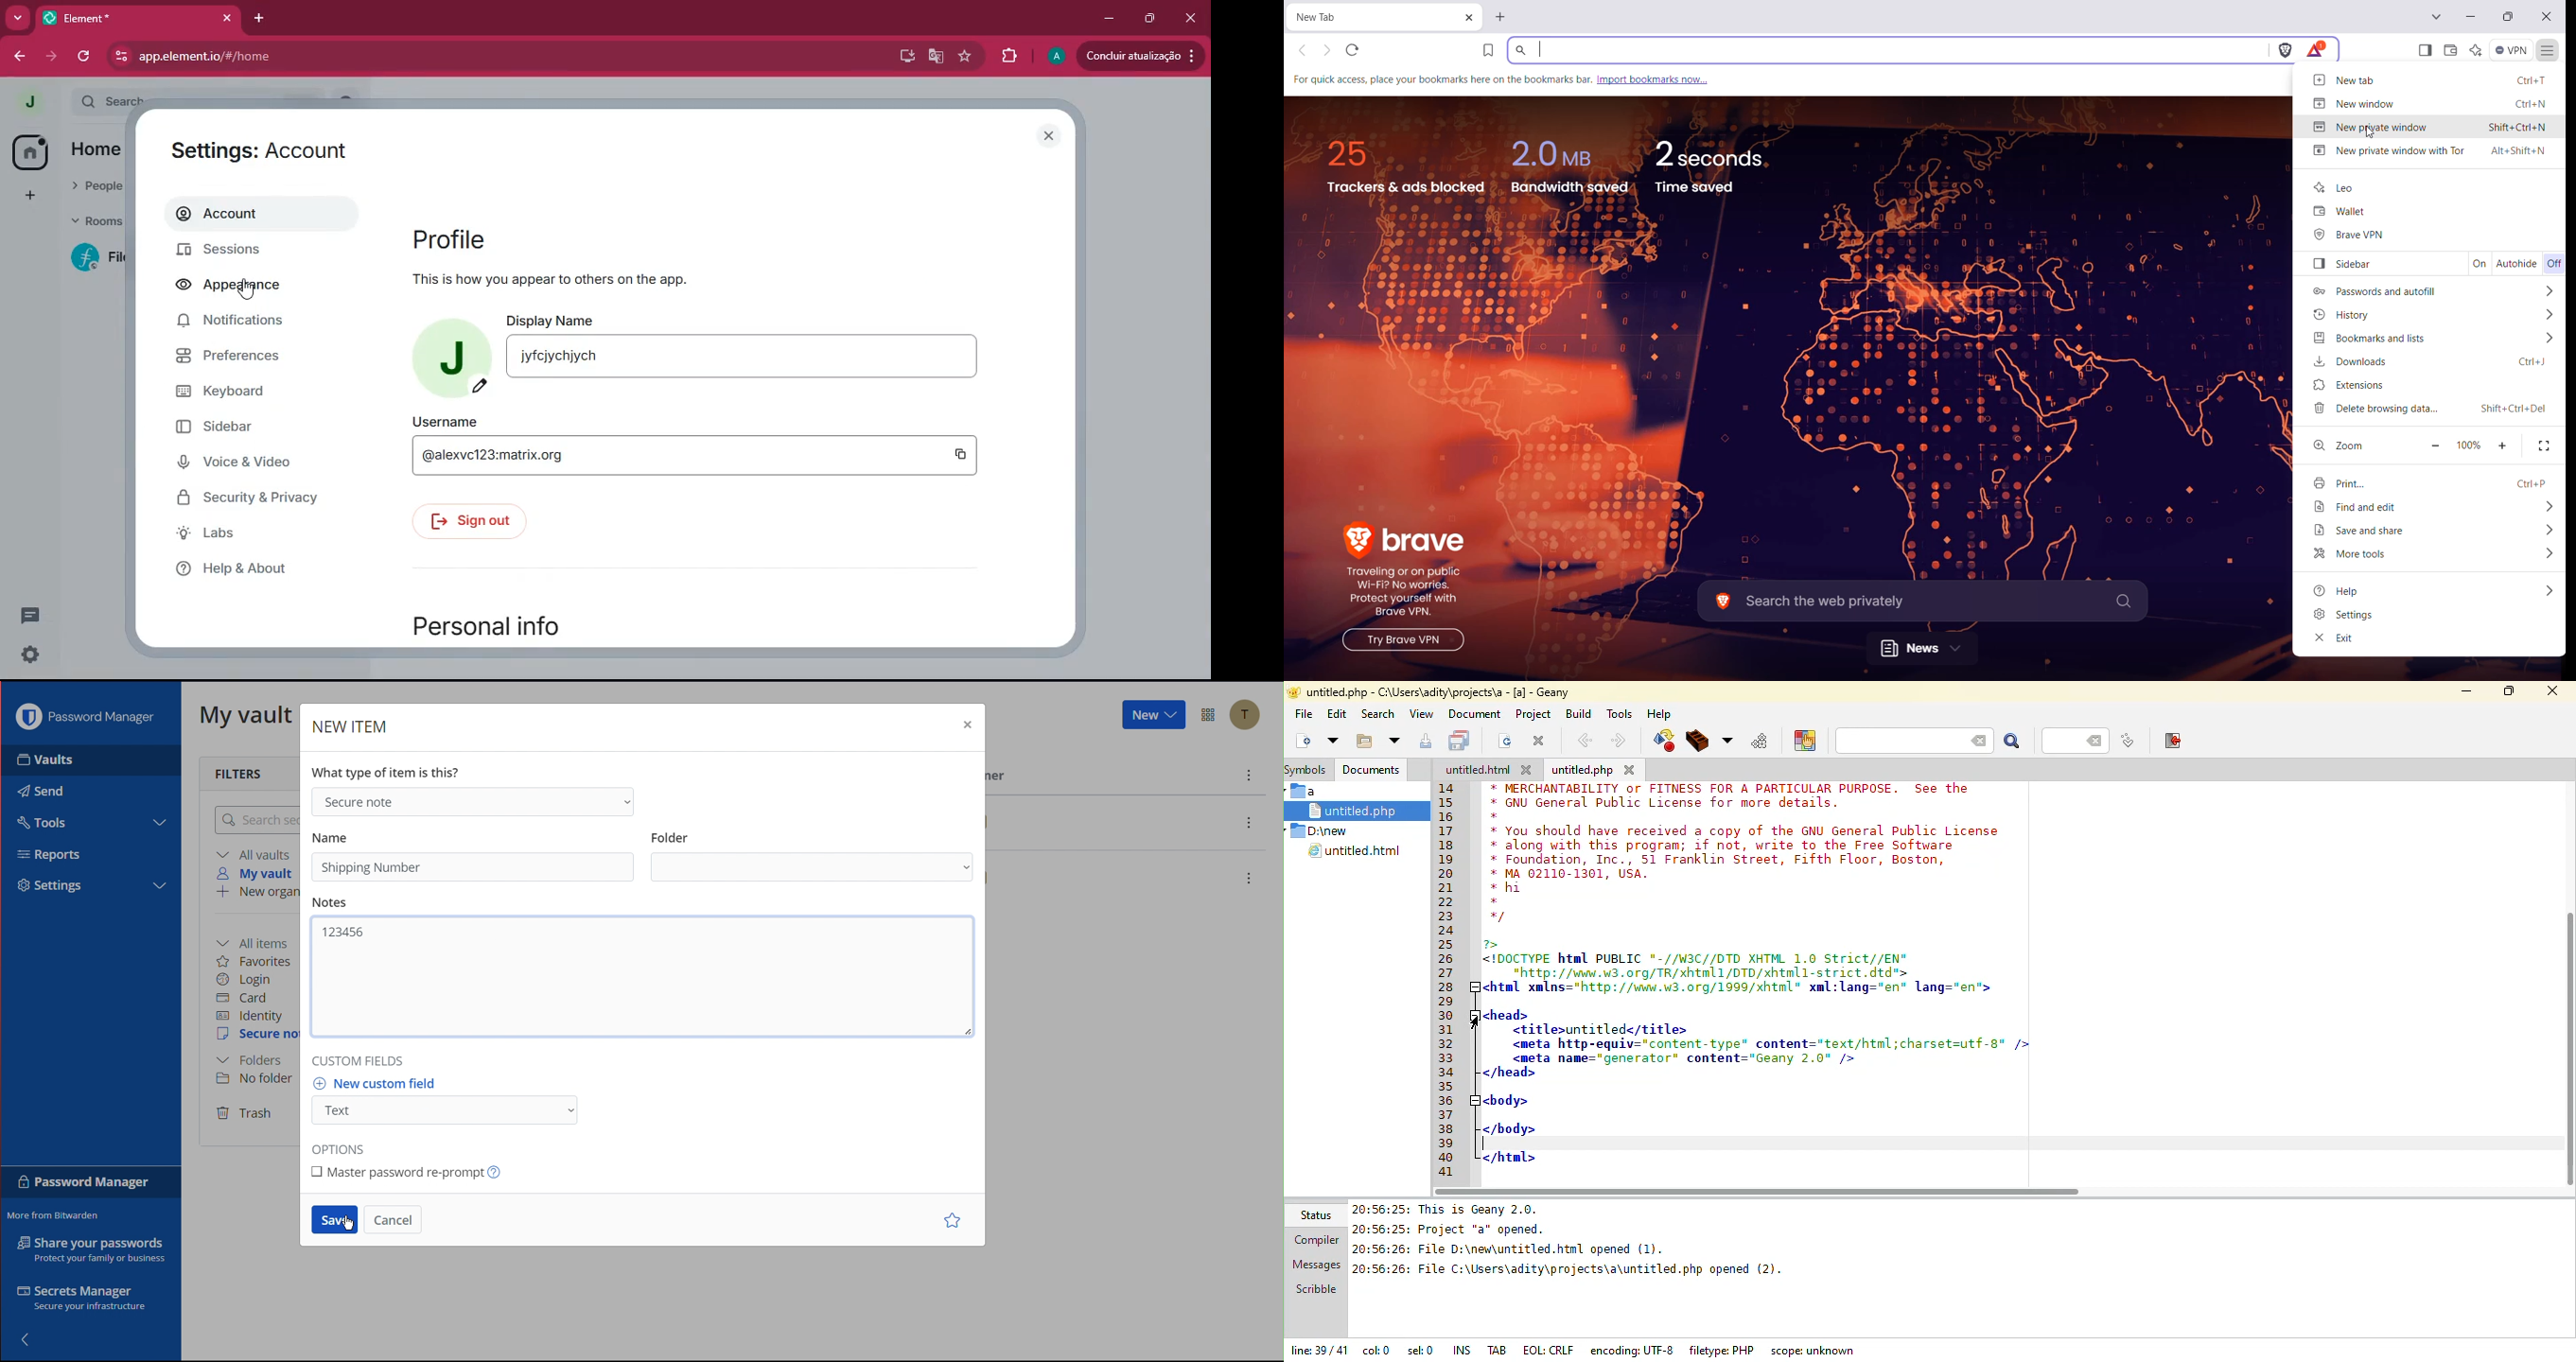 The height and width of the screenshot is (1372, 2576). Describe the element at coordinates (1761, 1191) in the screenshot. I see `horizontal scroll bar` at that location.